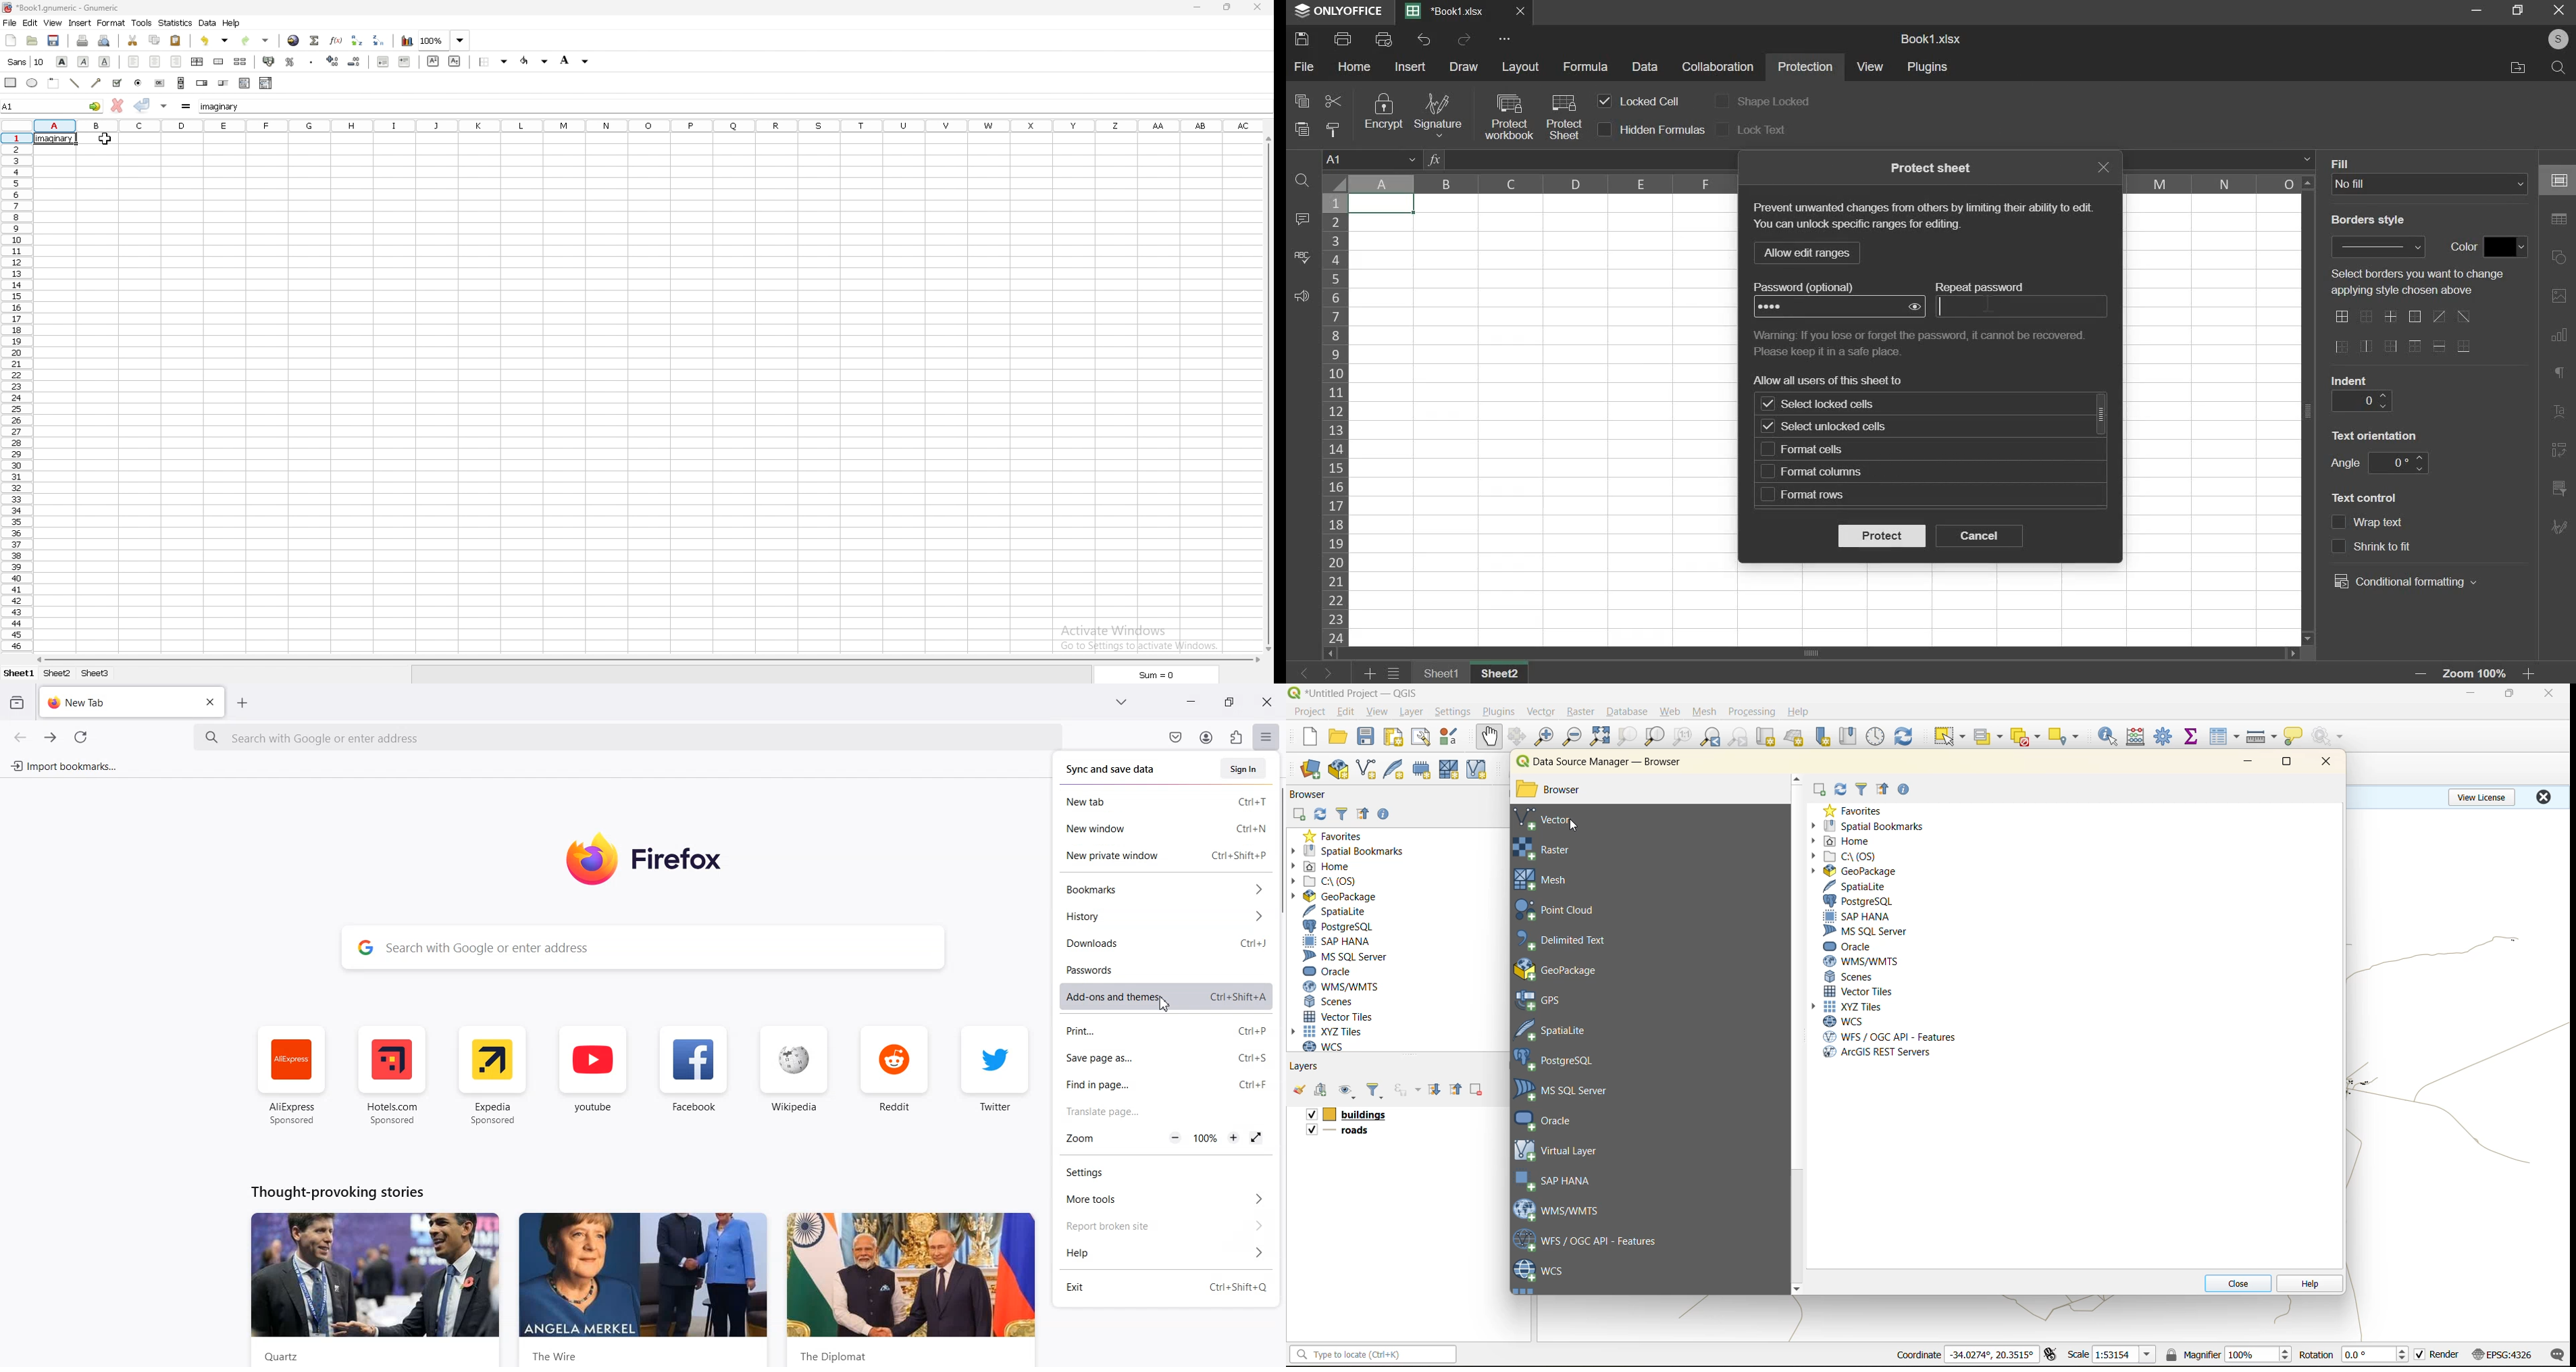 Image resolution: width=2576 pixels, height=1372 pixels. Describe the element at coordinates (1774, 103) in the screenshot. I see `shape locked` at that location.